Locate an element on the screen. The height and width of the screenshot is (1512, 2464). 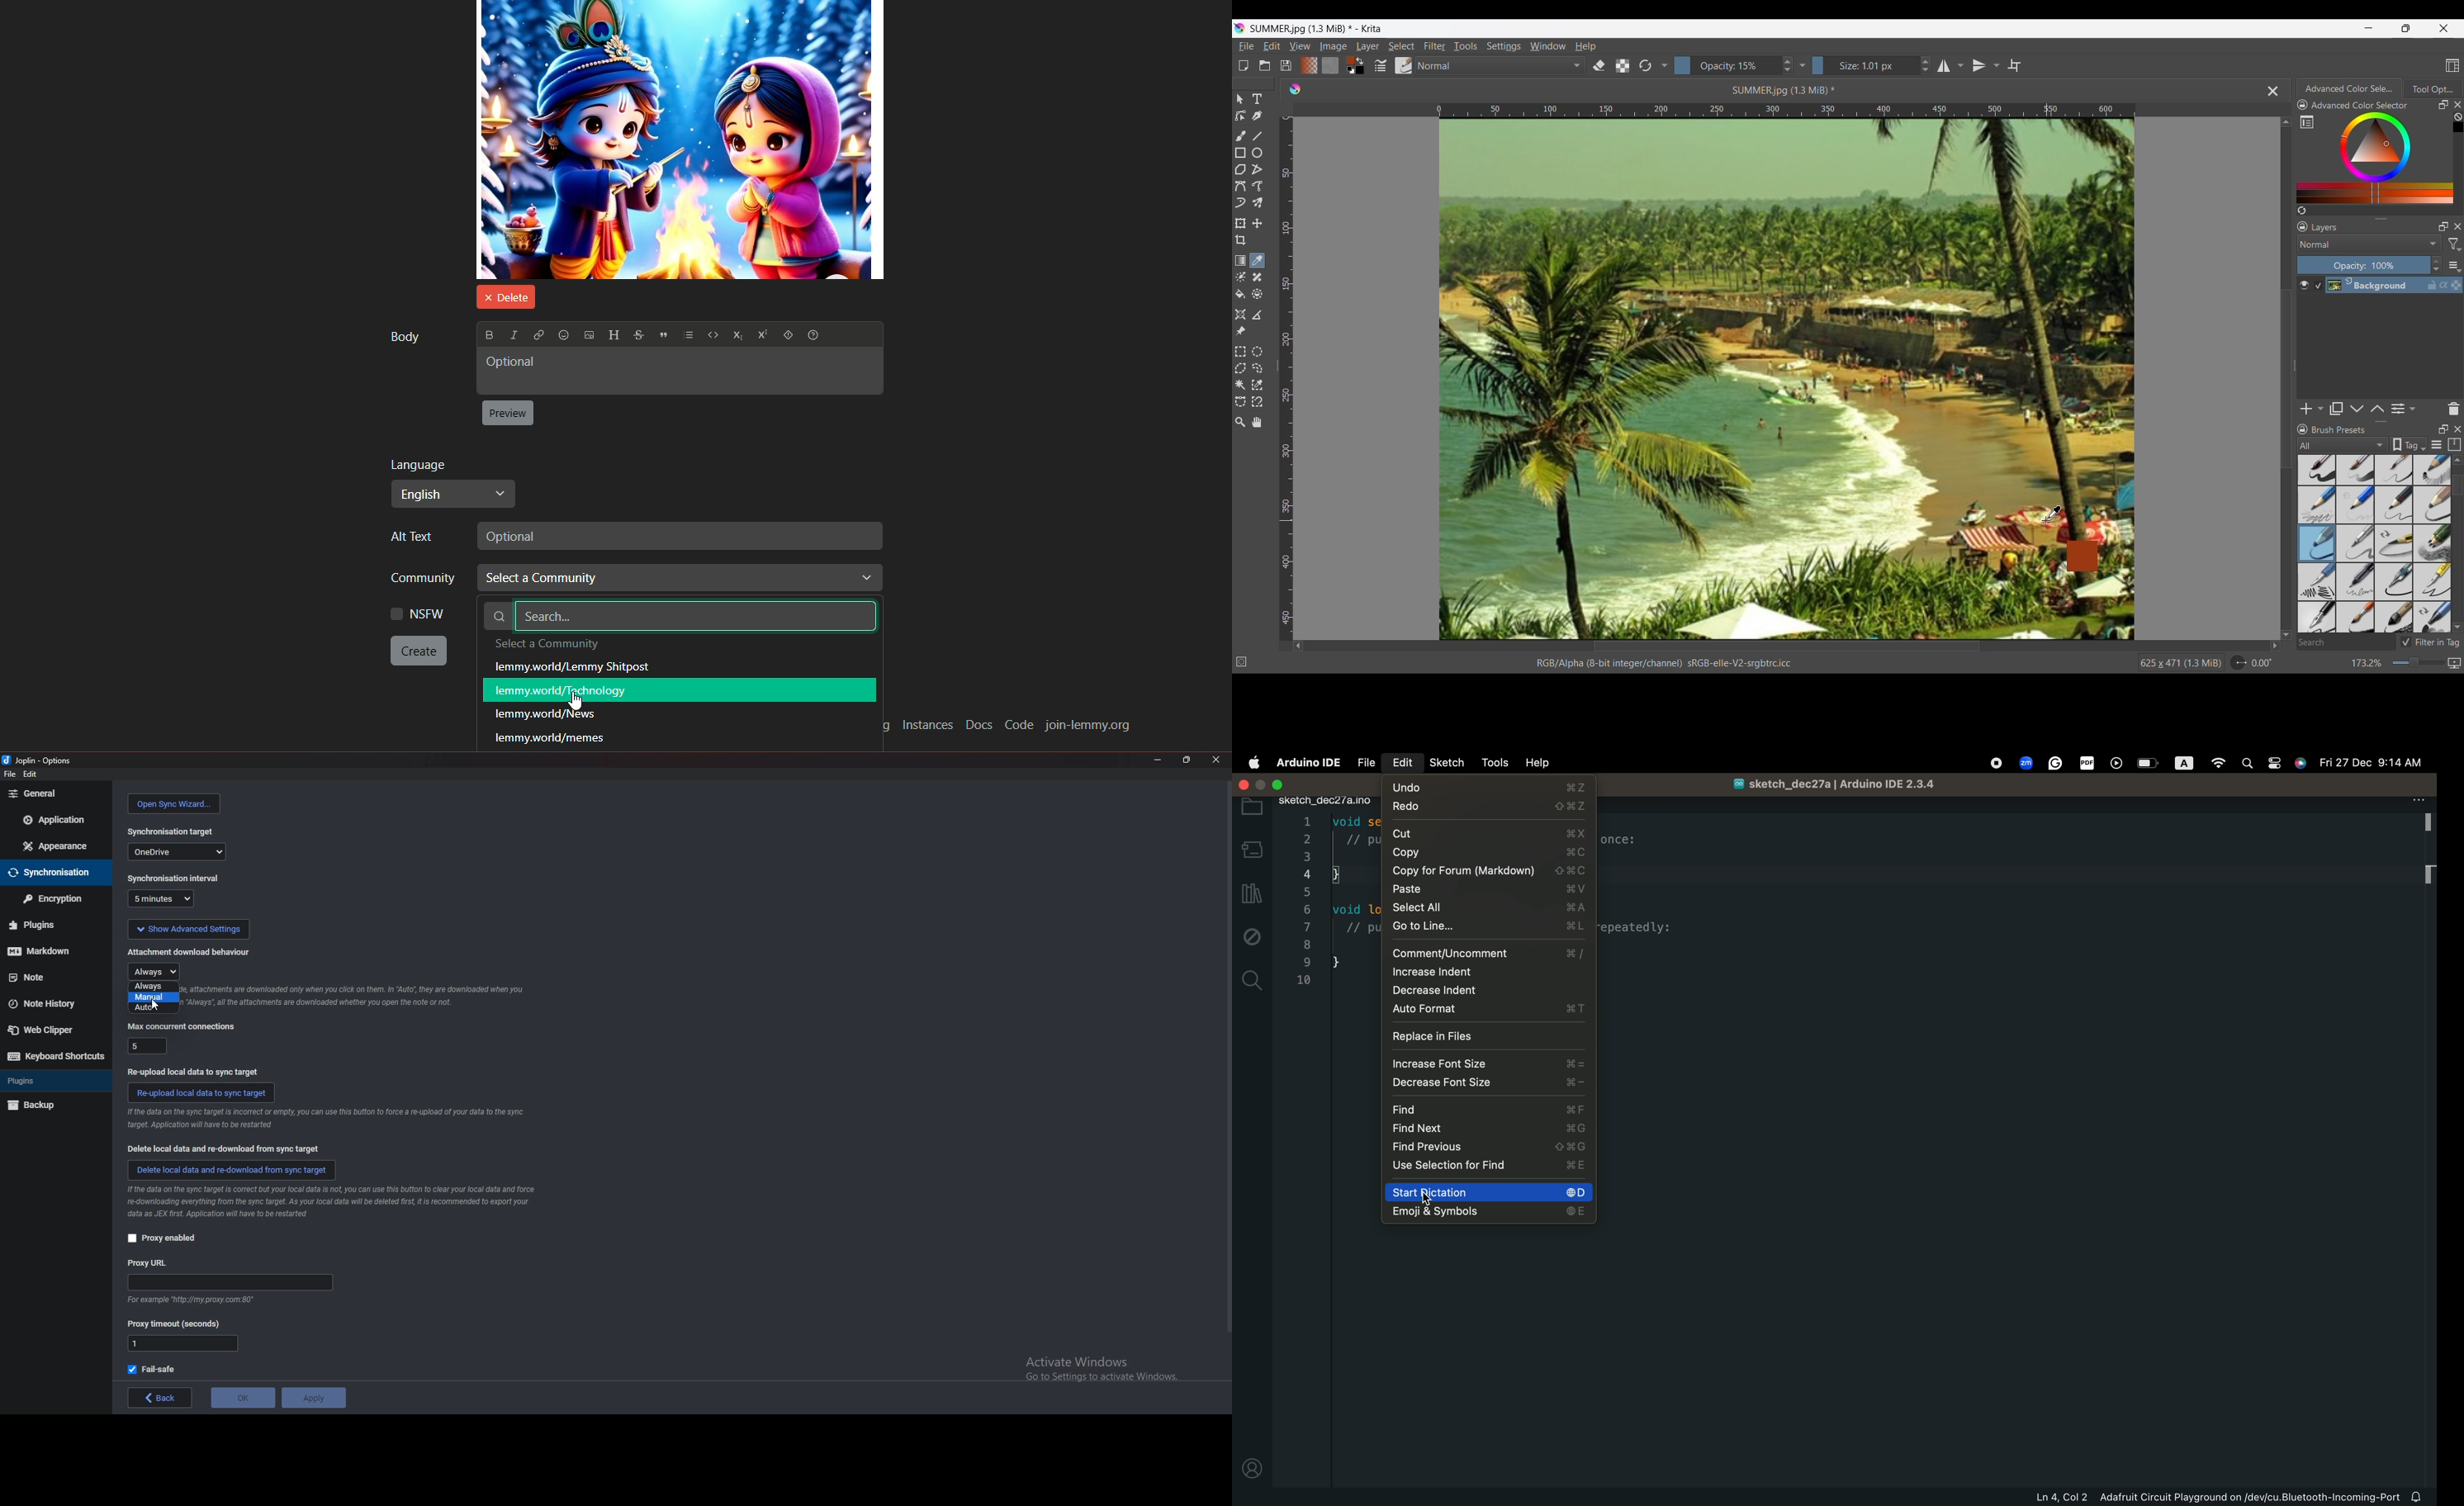
Quick slide to left is located at coordinates (1298, 647).